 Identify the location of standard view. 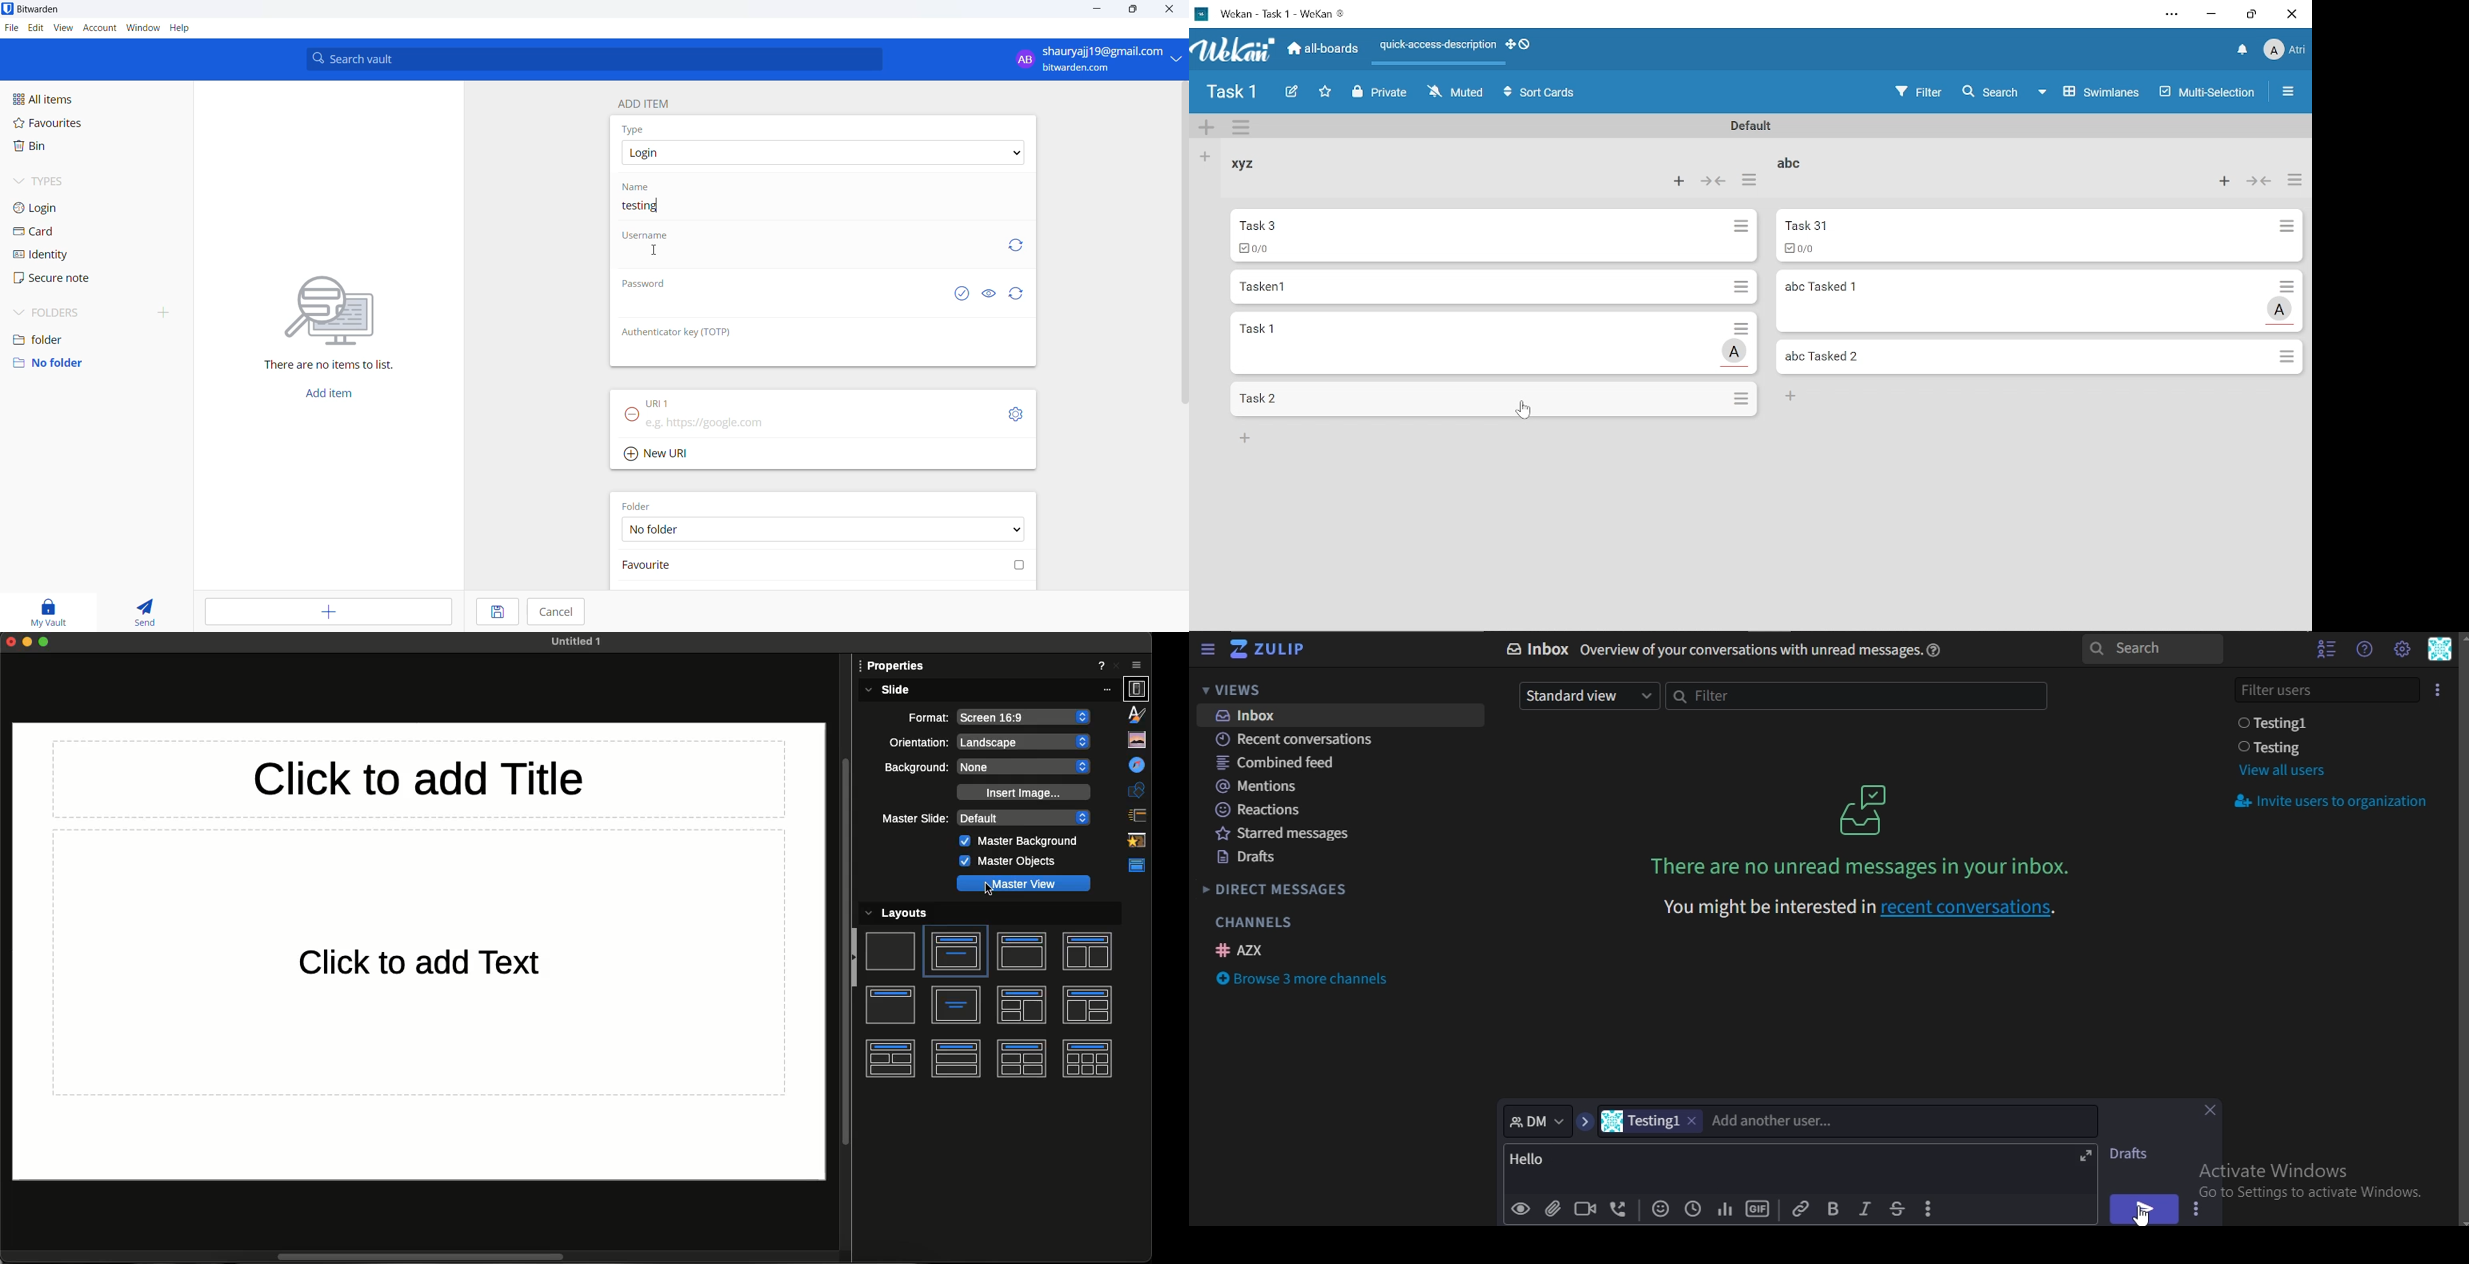
(1586, 695).